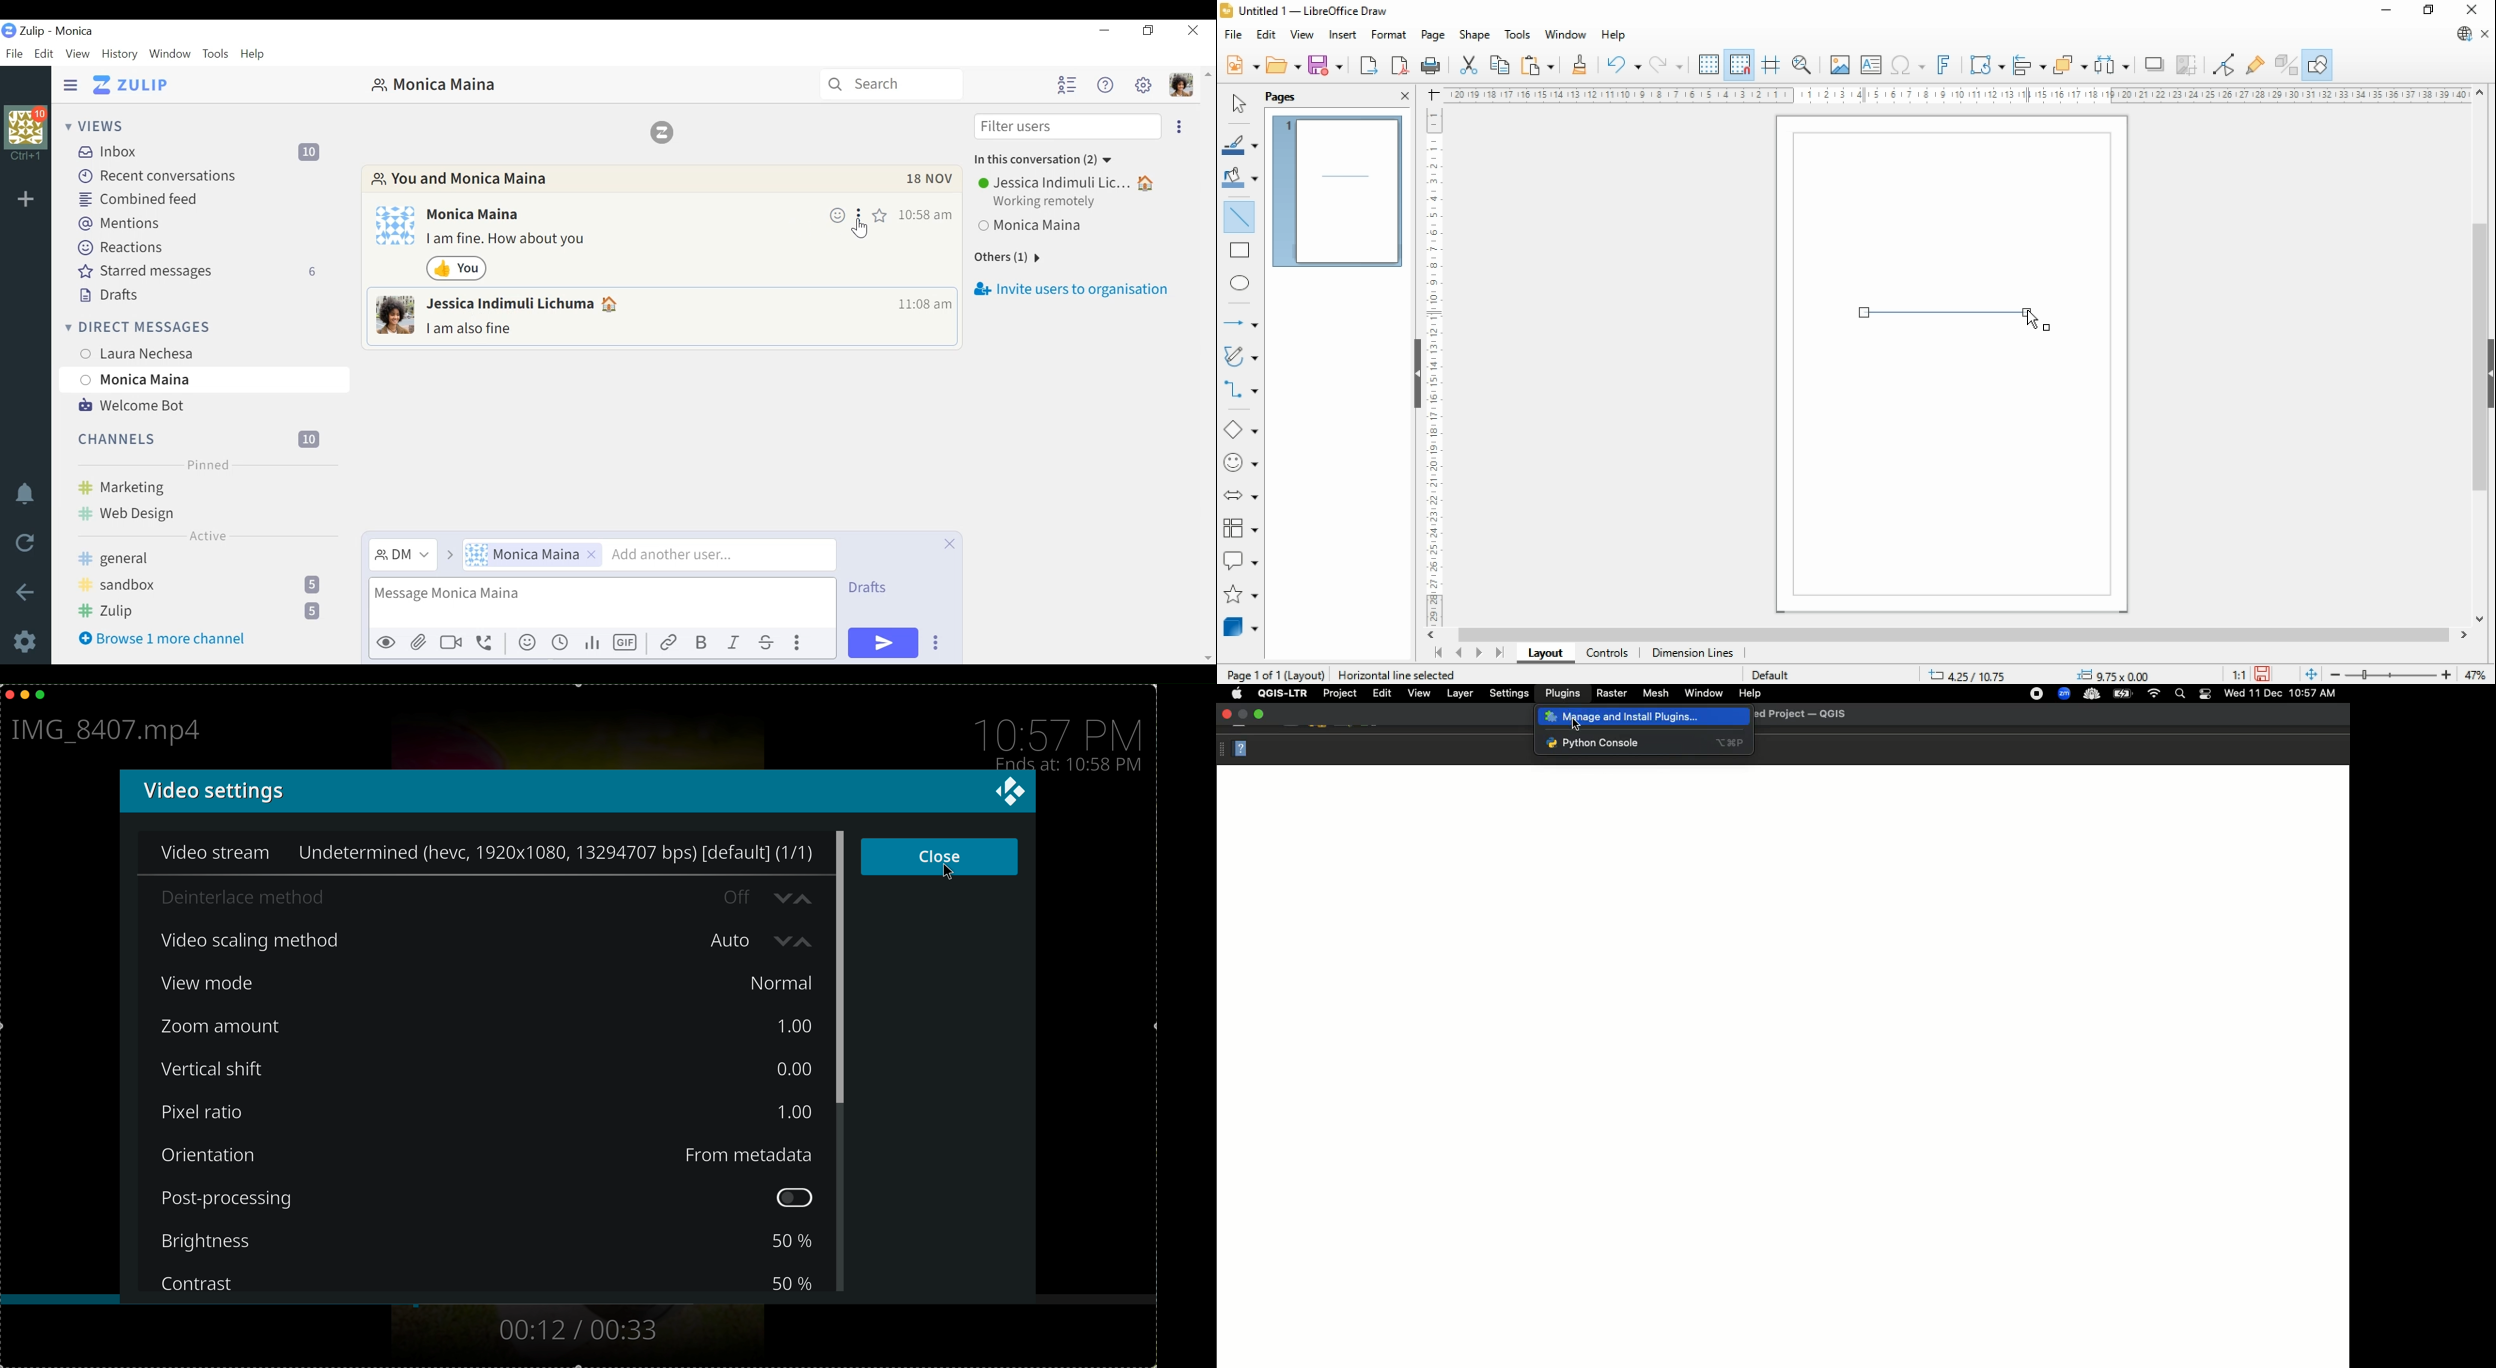  What do you see at coordinates (2469, 10) in the screenshot?
I see `close window` at bounding box center [2469, 10].